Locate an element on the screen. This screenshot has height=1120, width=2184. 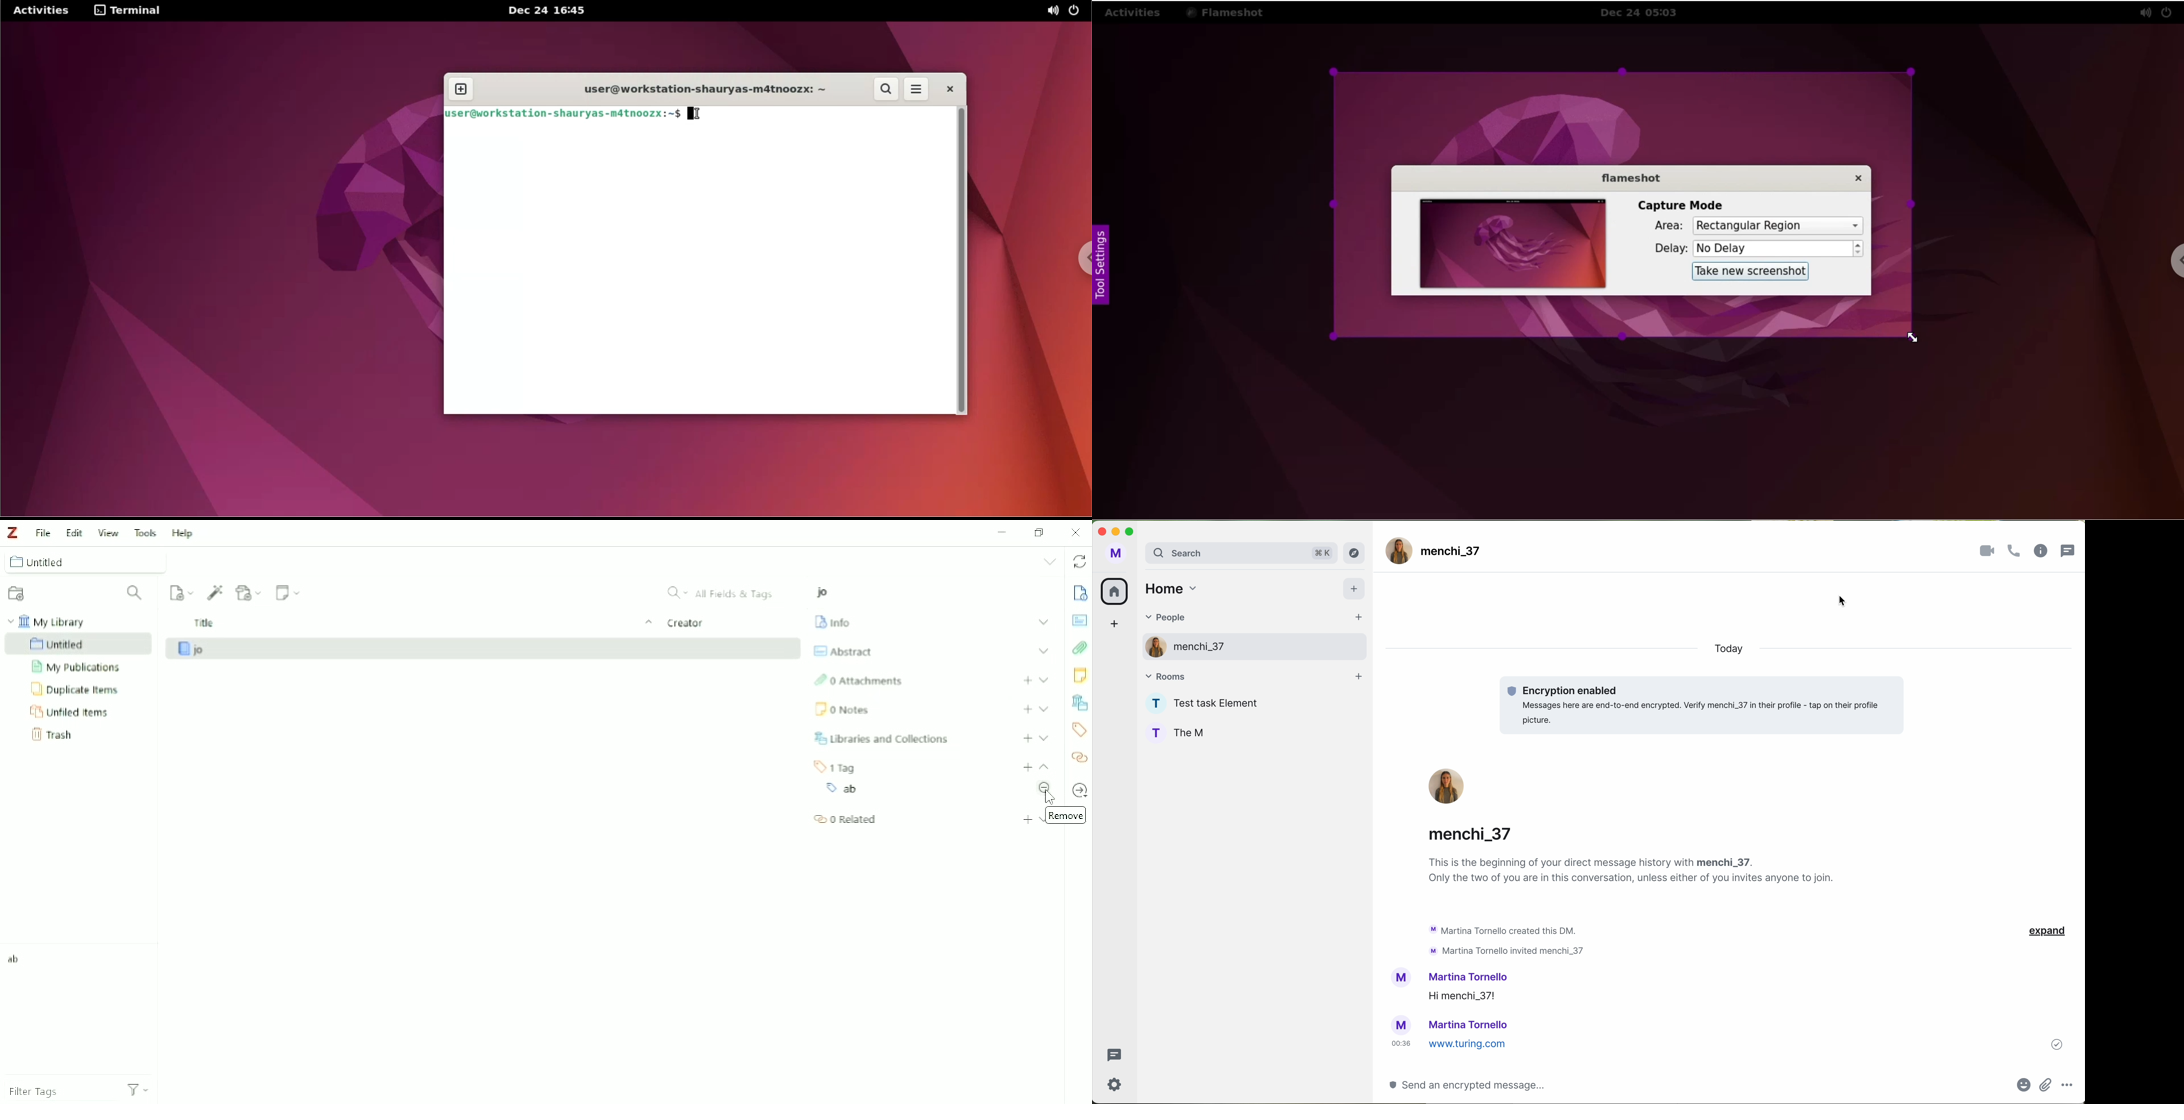
View is located at coordinates (108, 531).